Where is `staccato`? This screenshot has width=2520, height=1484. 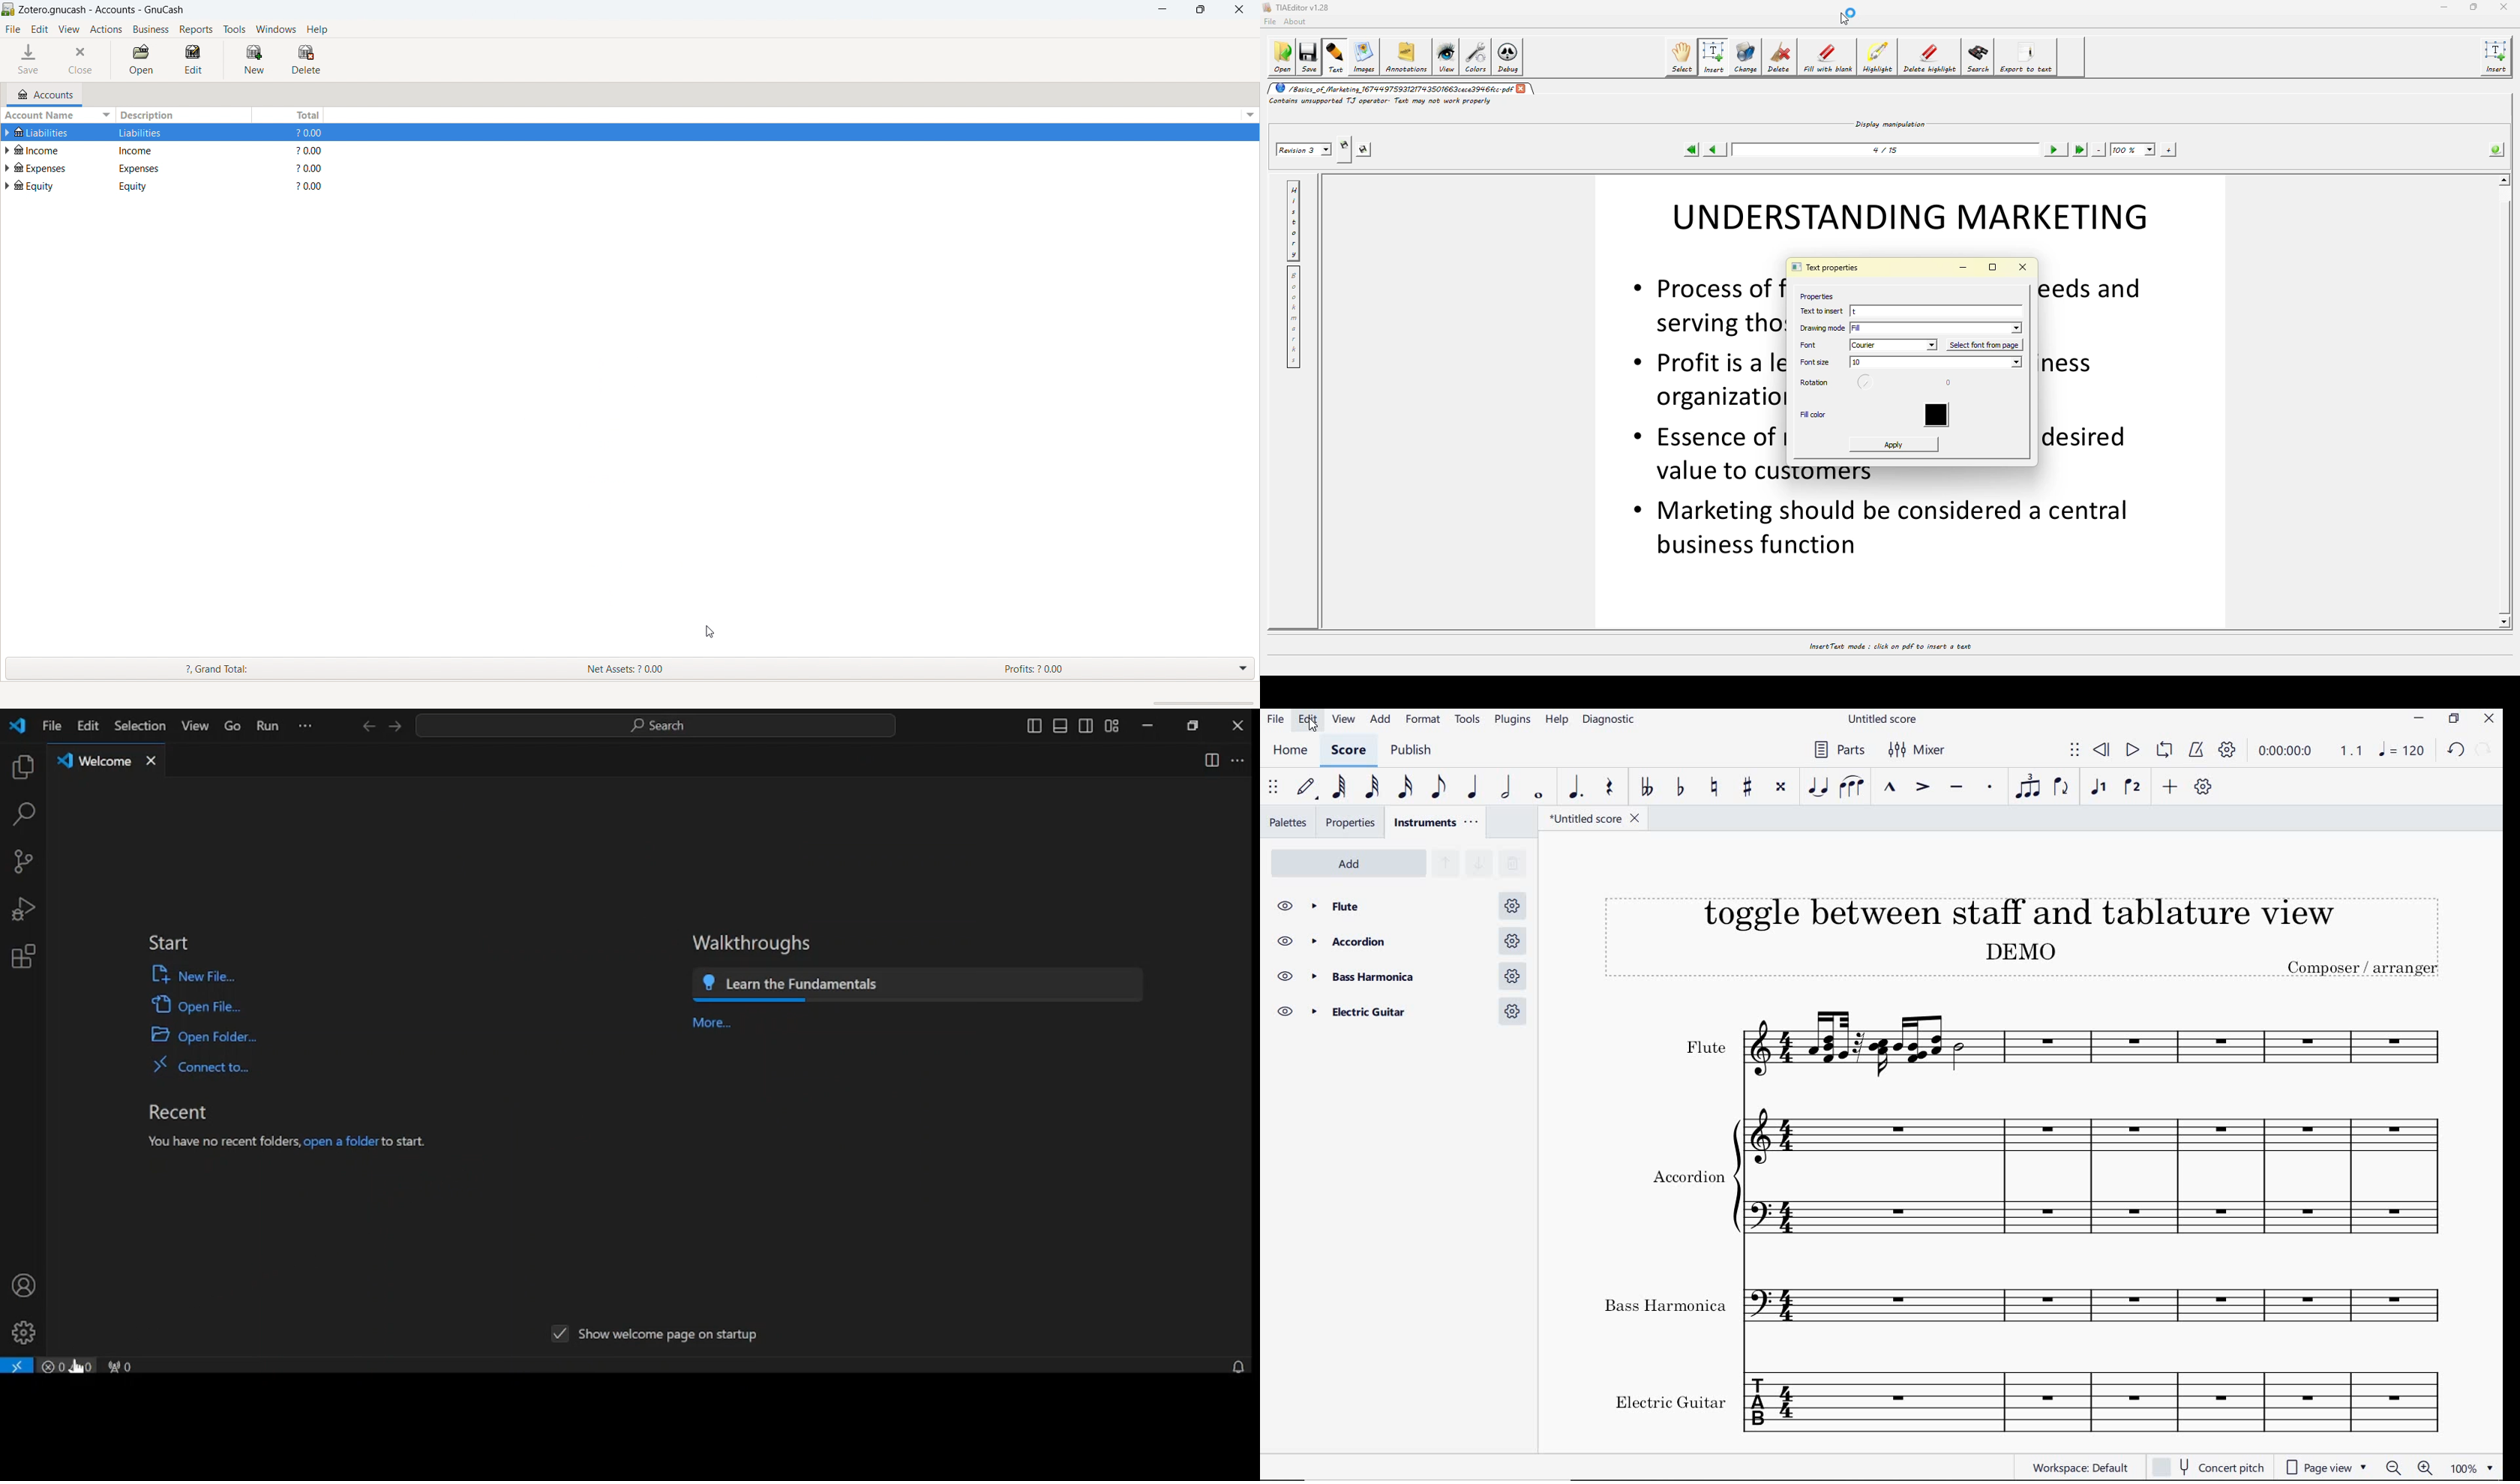
staccato is located at coordinates (1990, 789).